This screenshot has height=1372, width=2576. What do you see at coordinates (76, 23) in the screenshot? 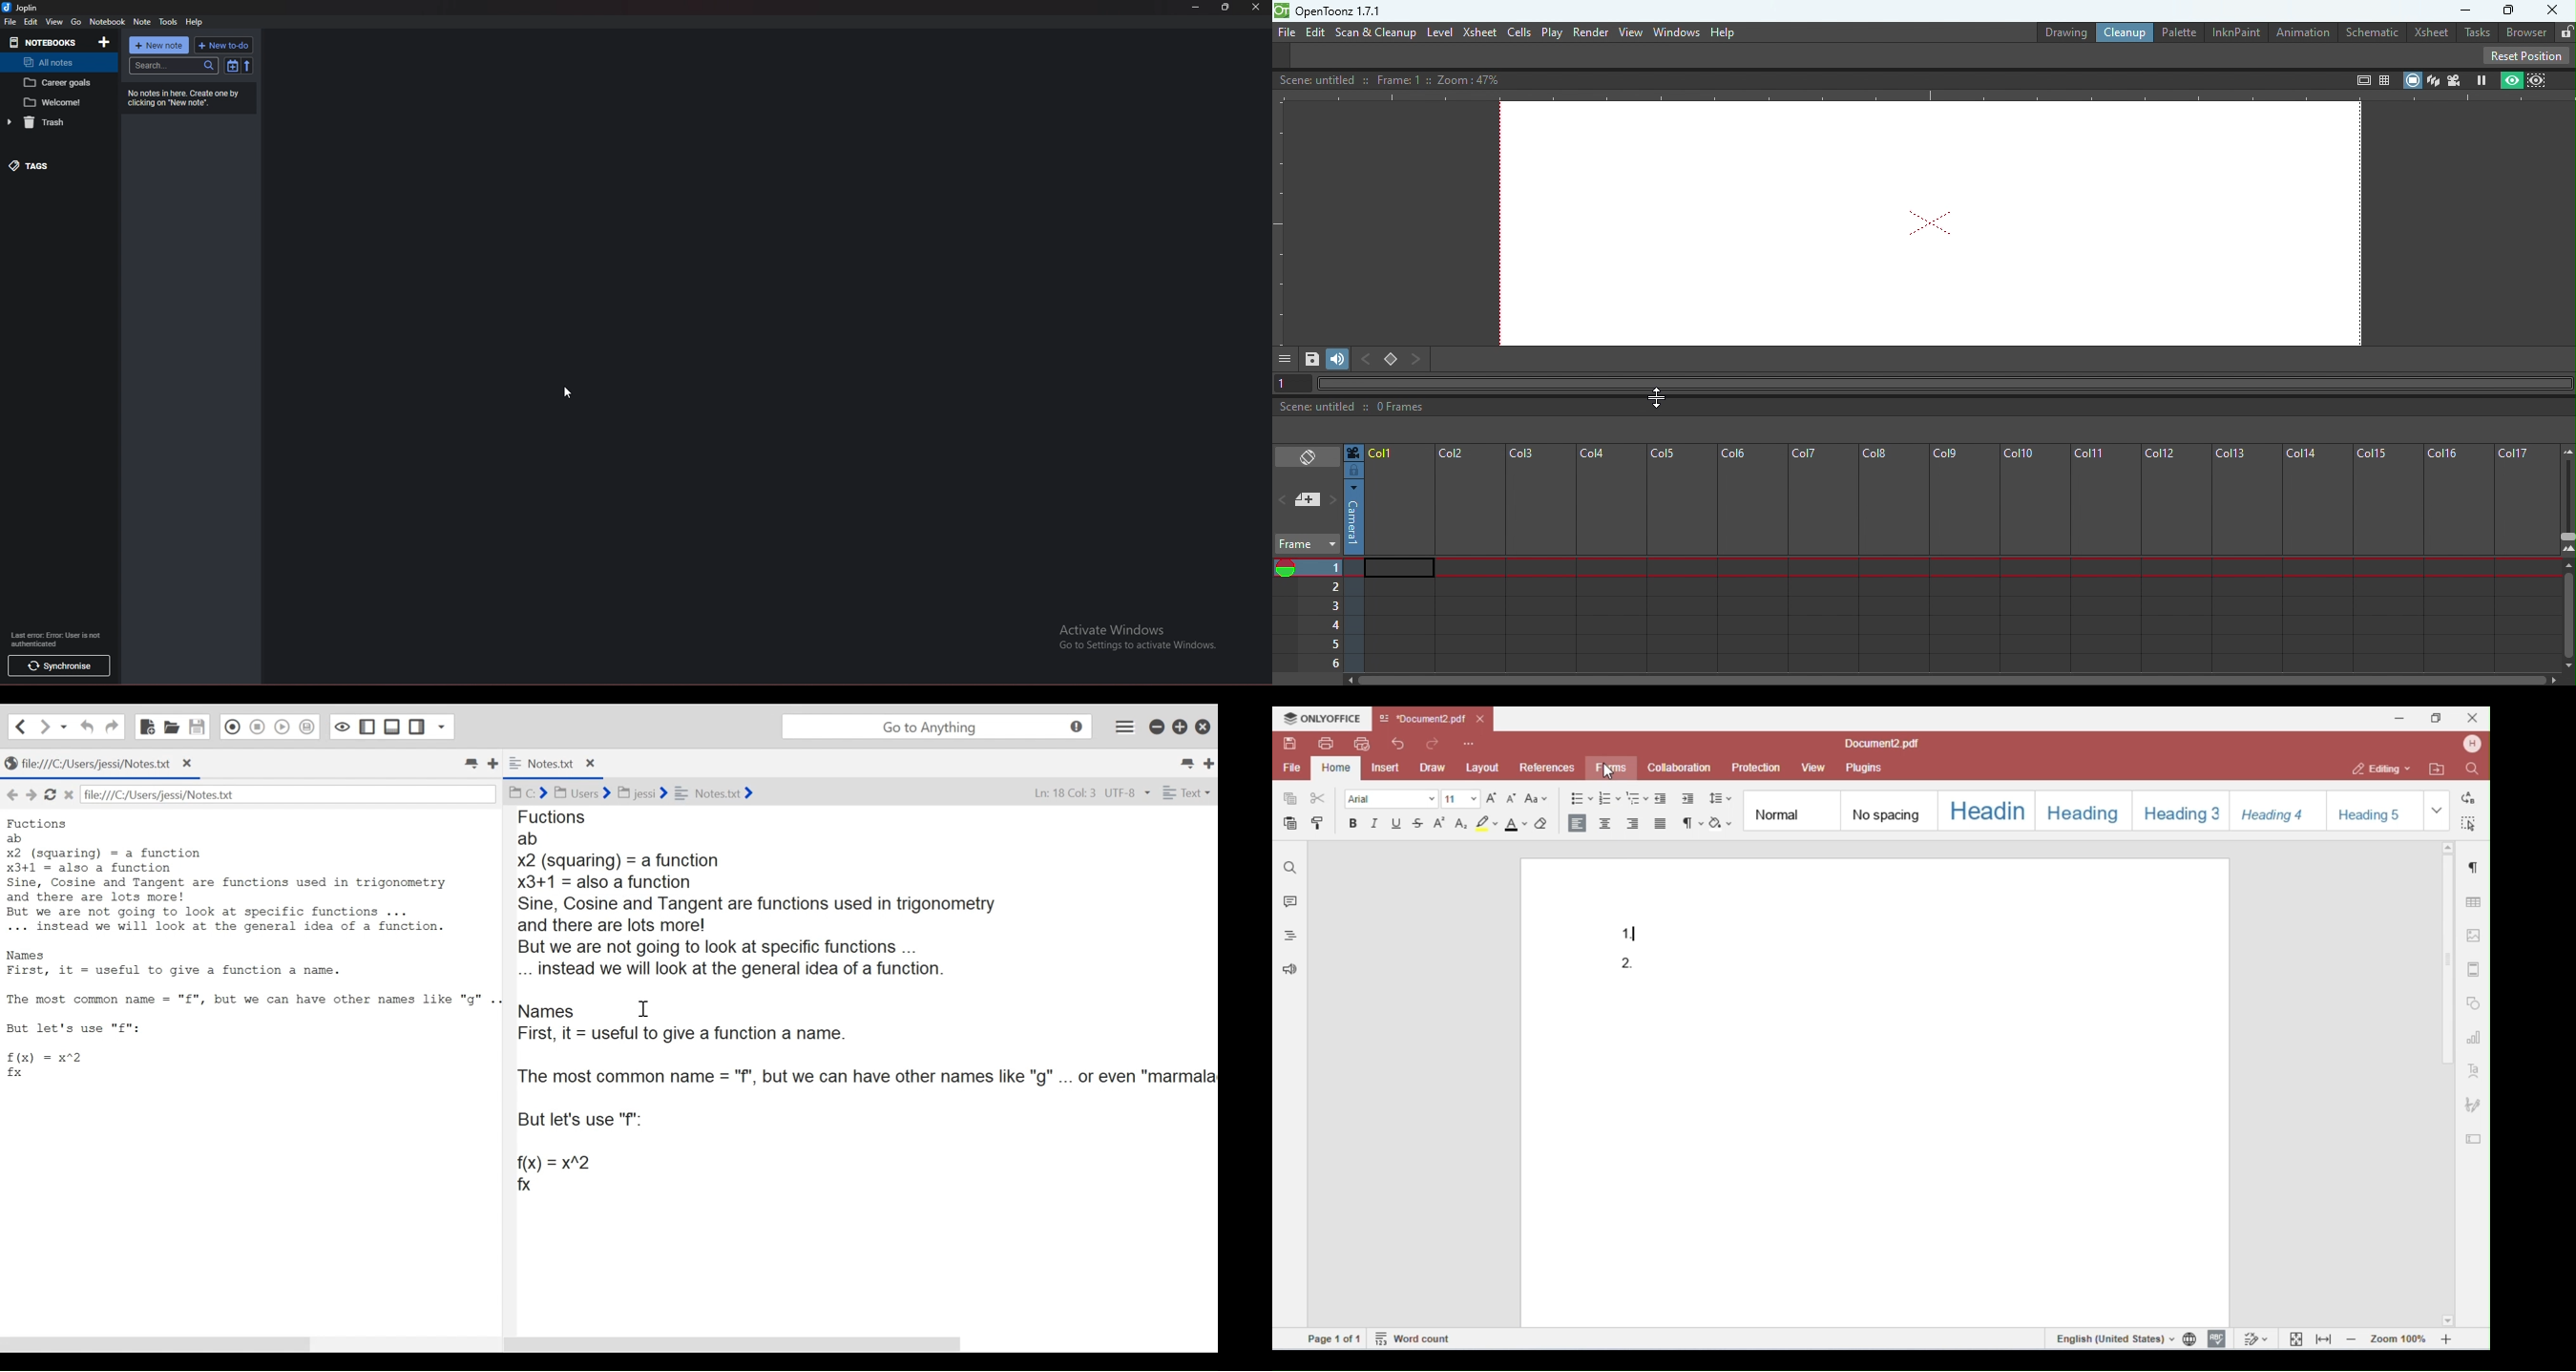
I see `go` at bounding box center [76, 23].